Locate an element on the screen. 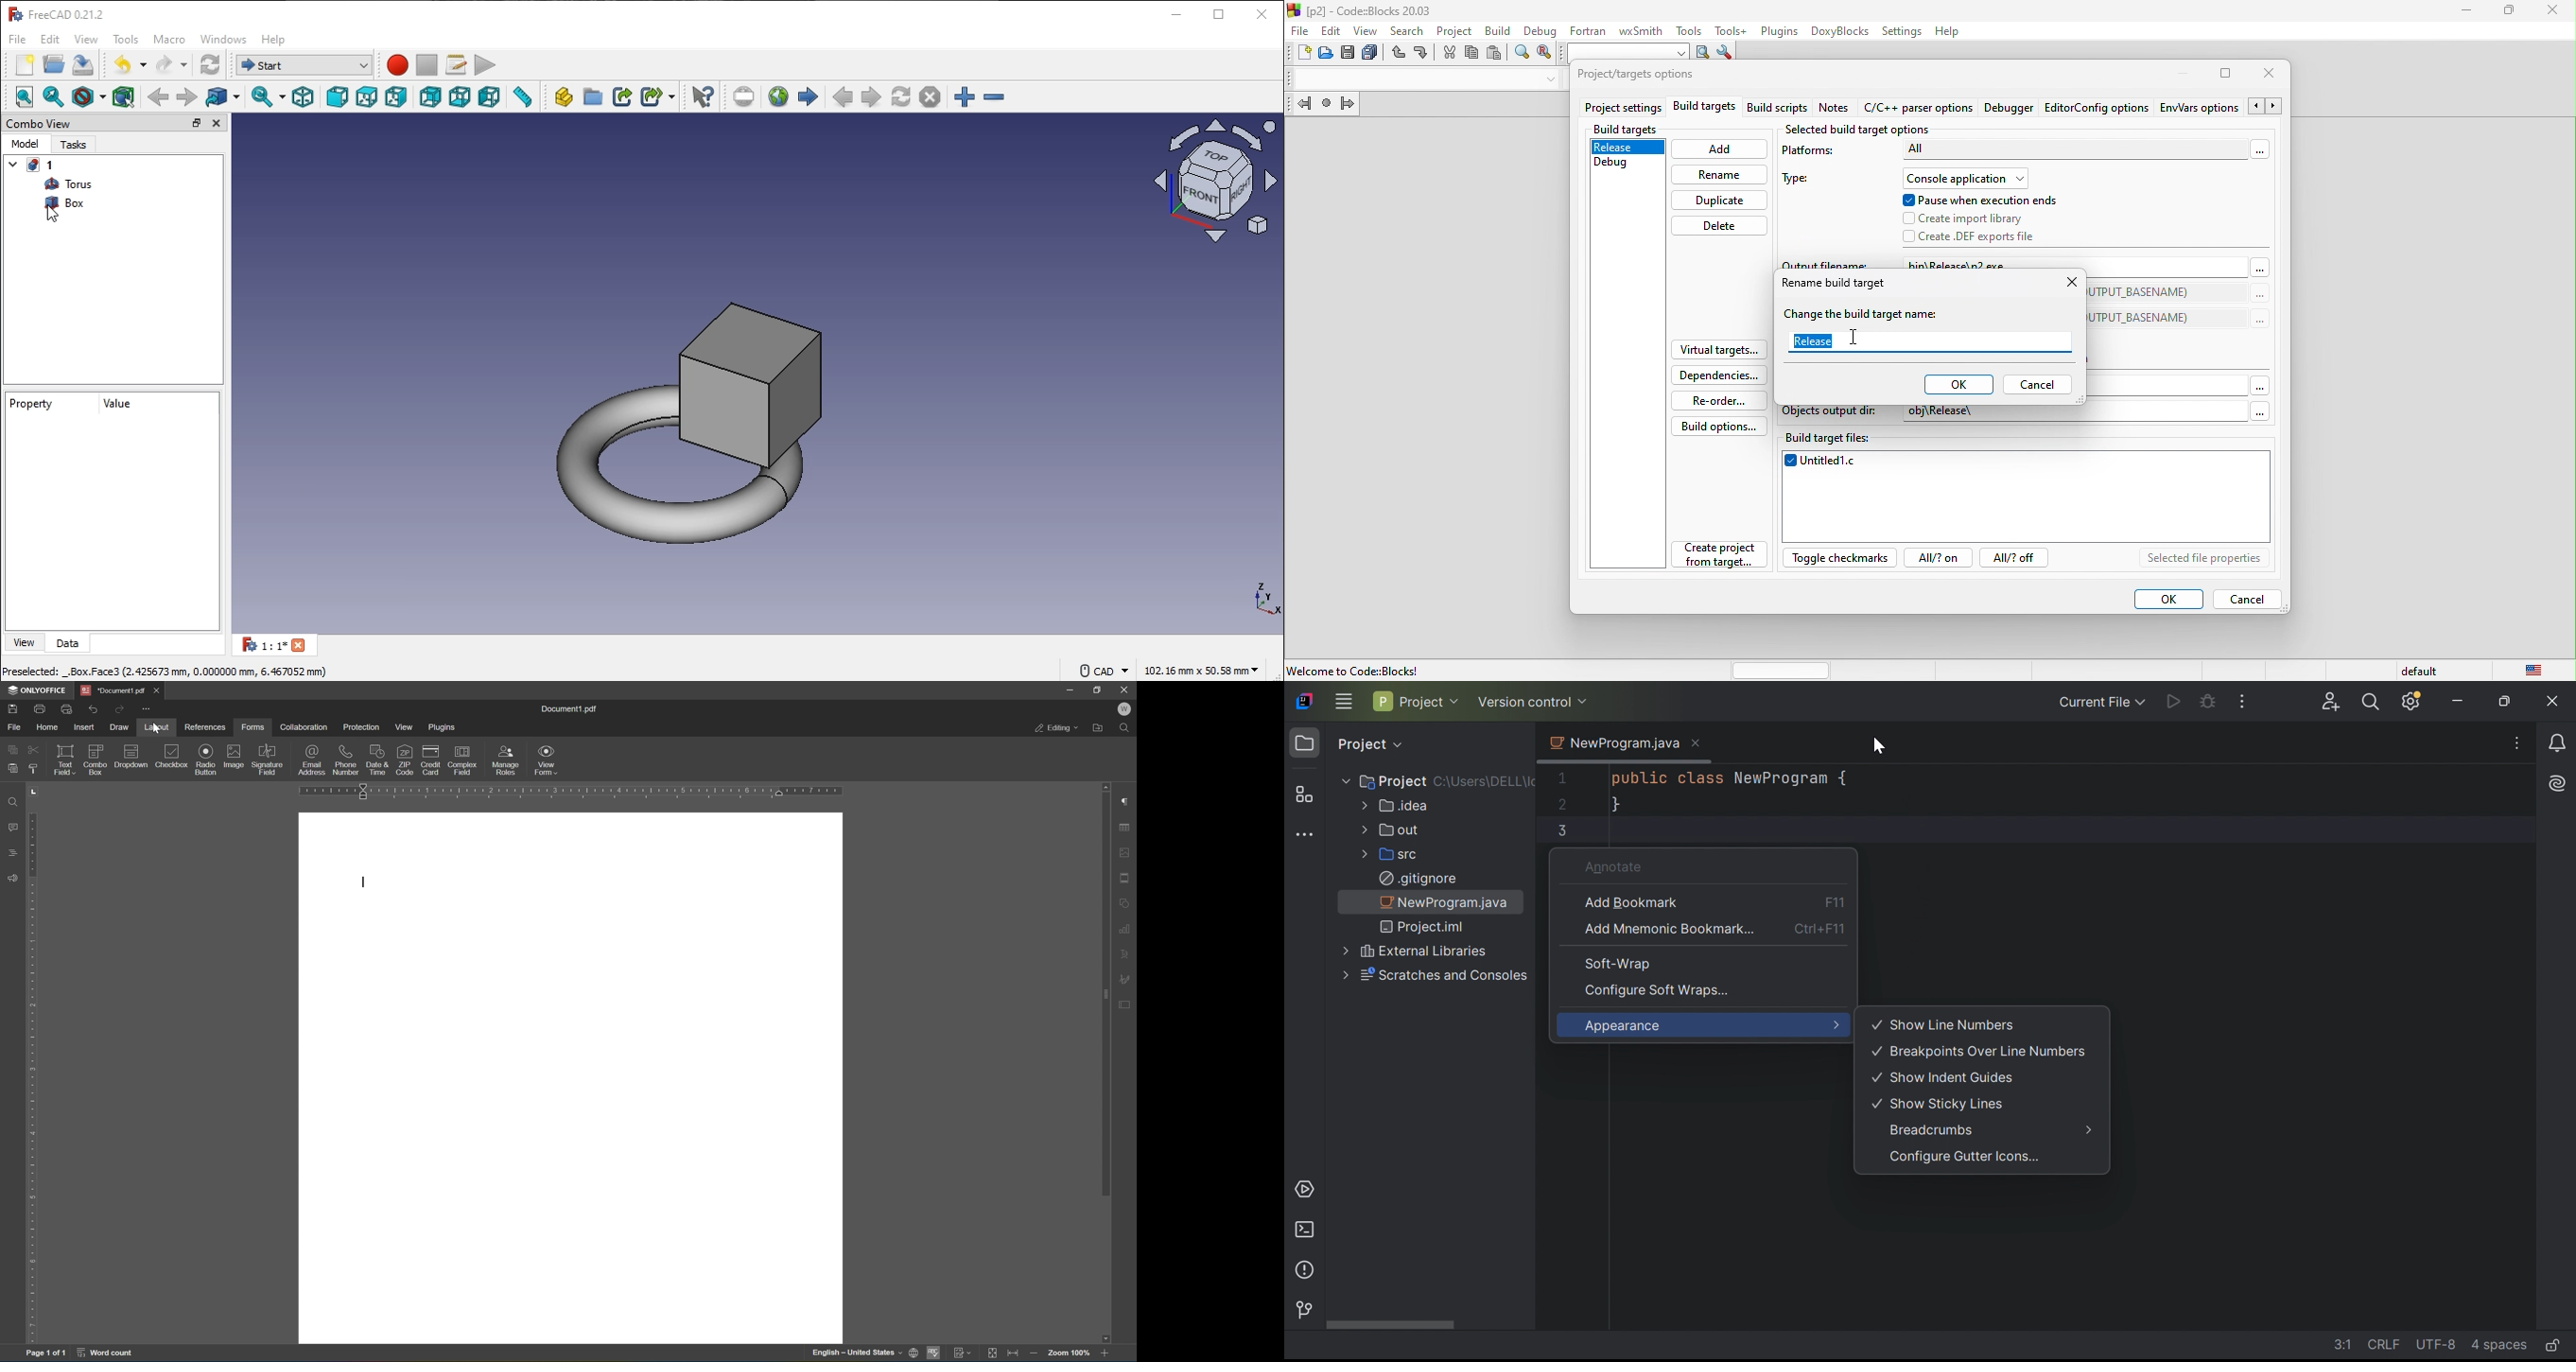  paste is located at coordinates (1494, 54).